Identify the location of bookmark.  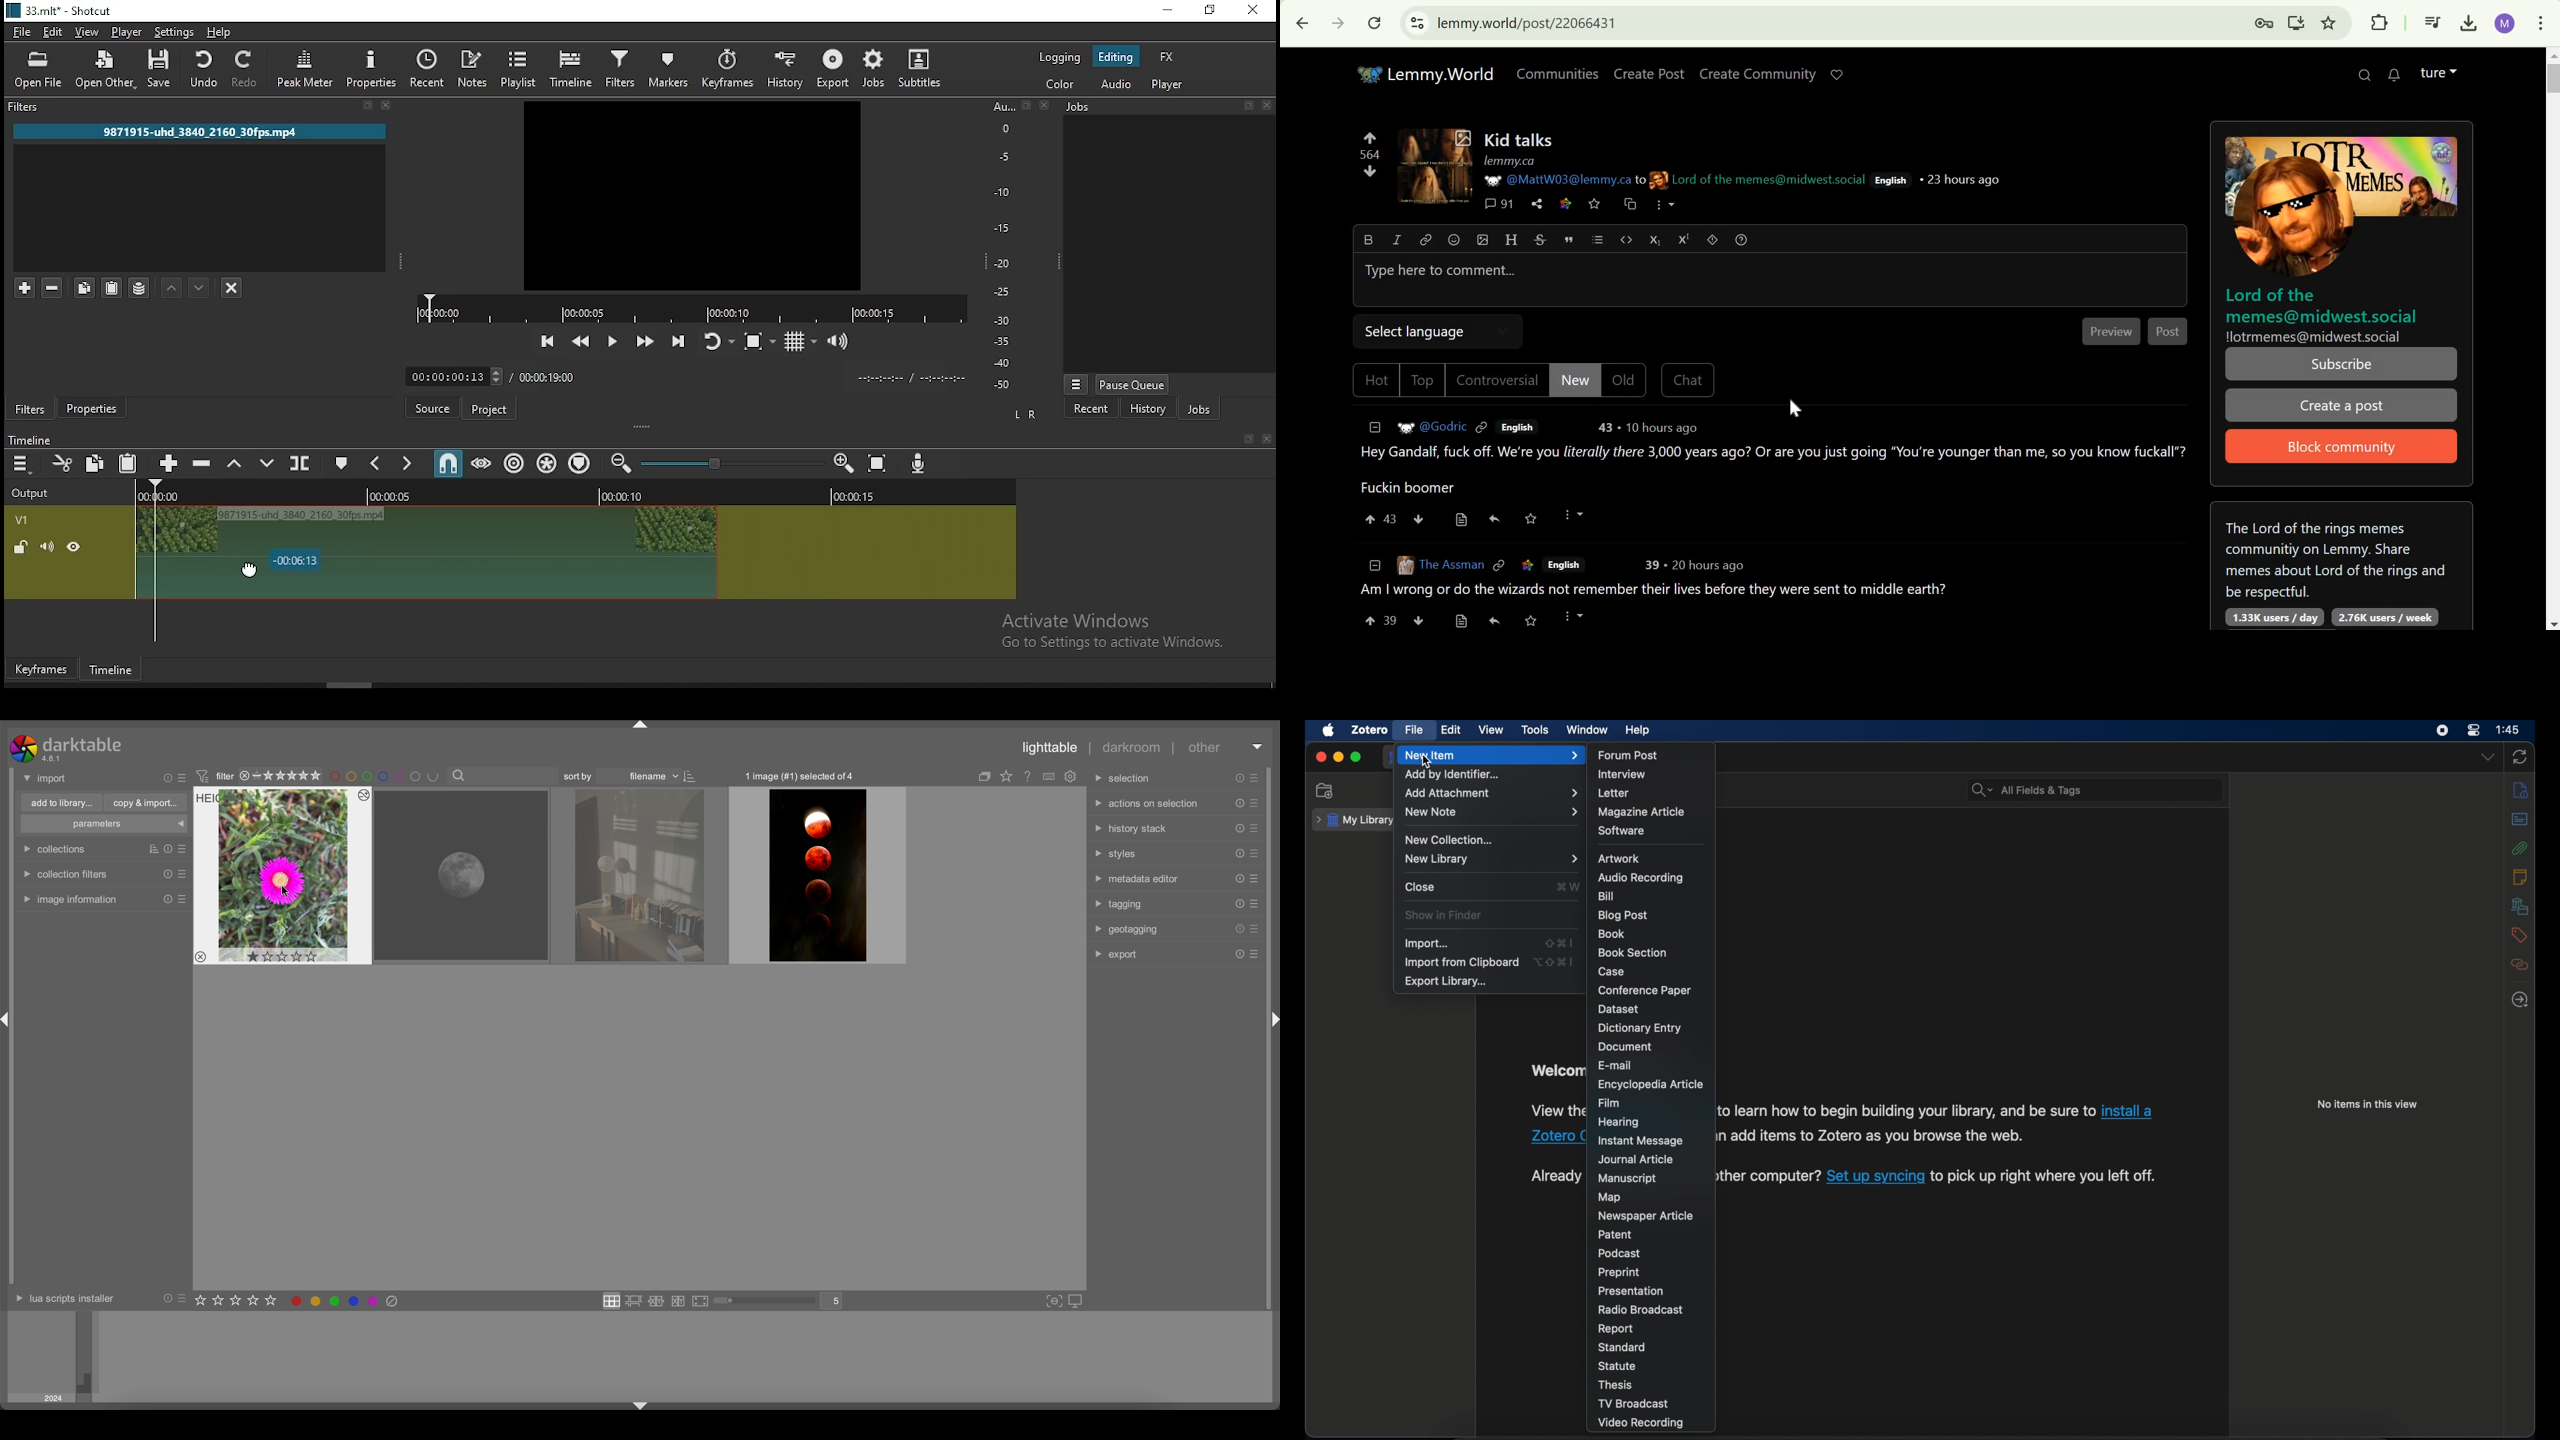
(1245, 439).